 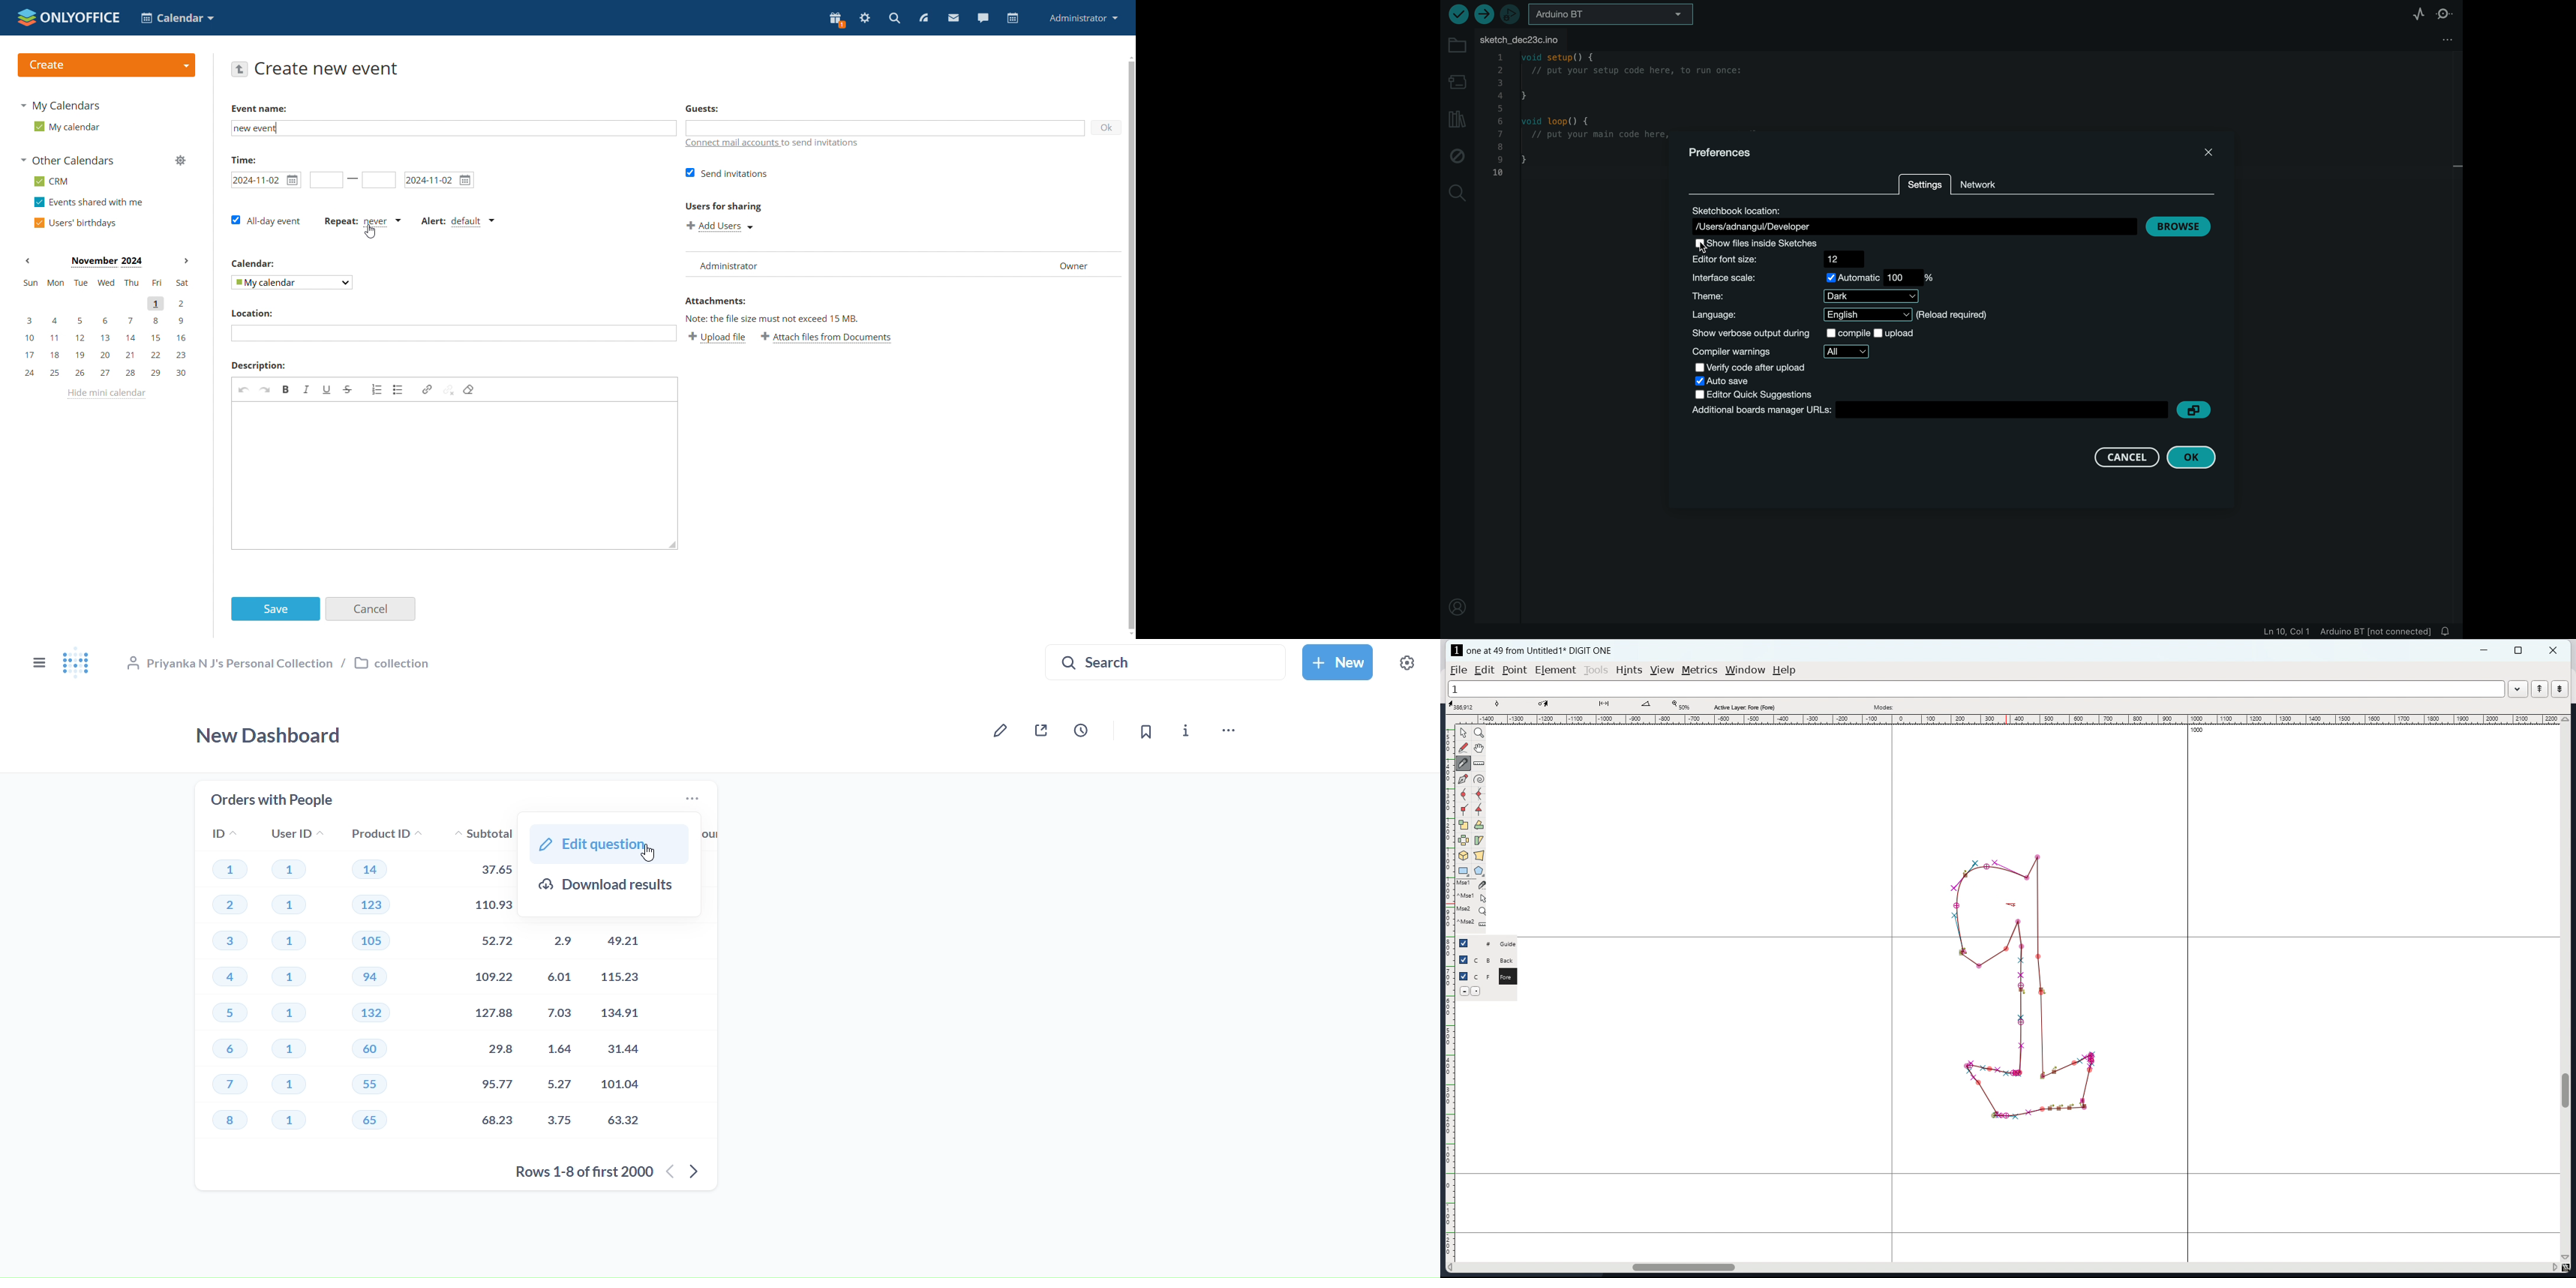 What do you see at coordinates (265, 389) in the screenshot?
I see `redo` at bounding box center [265, 389].